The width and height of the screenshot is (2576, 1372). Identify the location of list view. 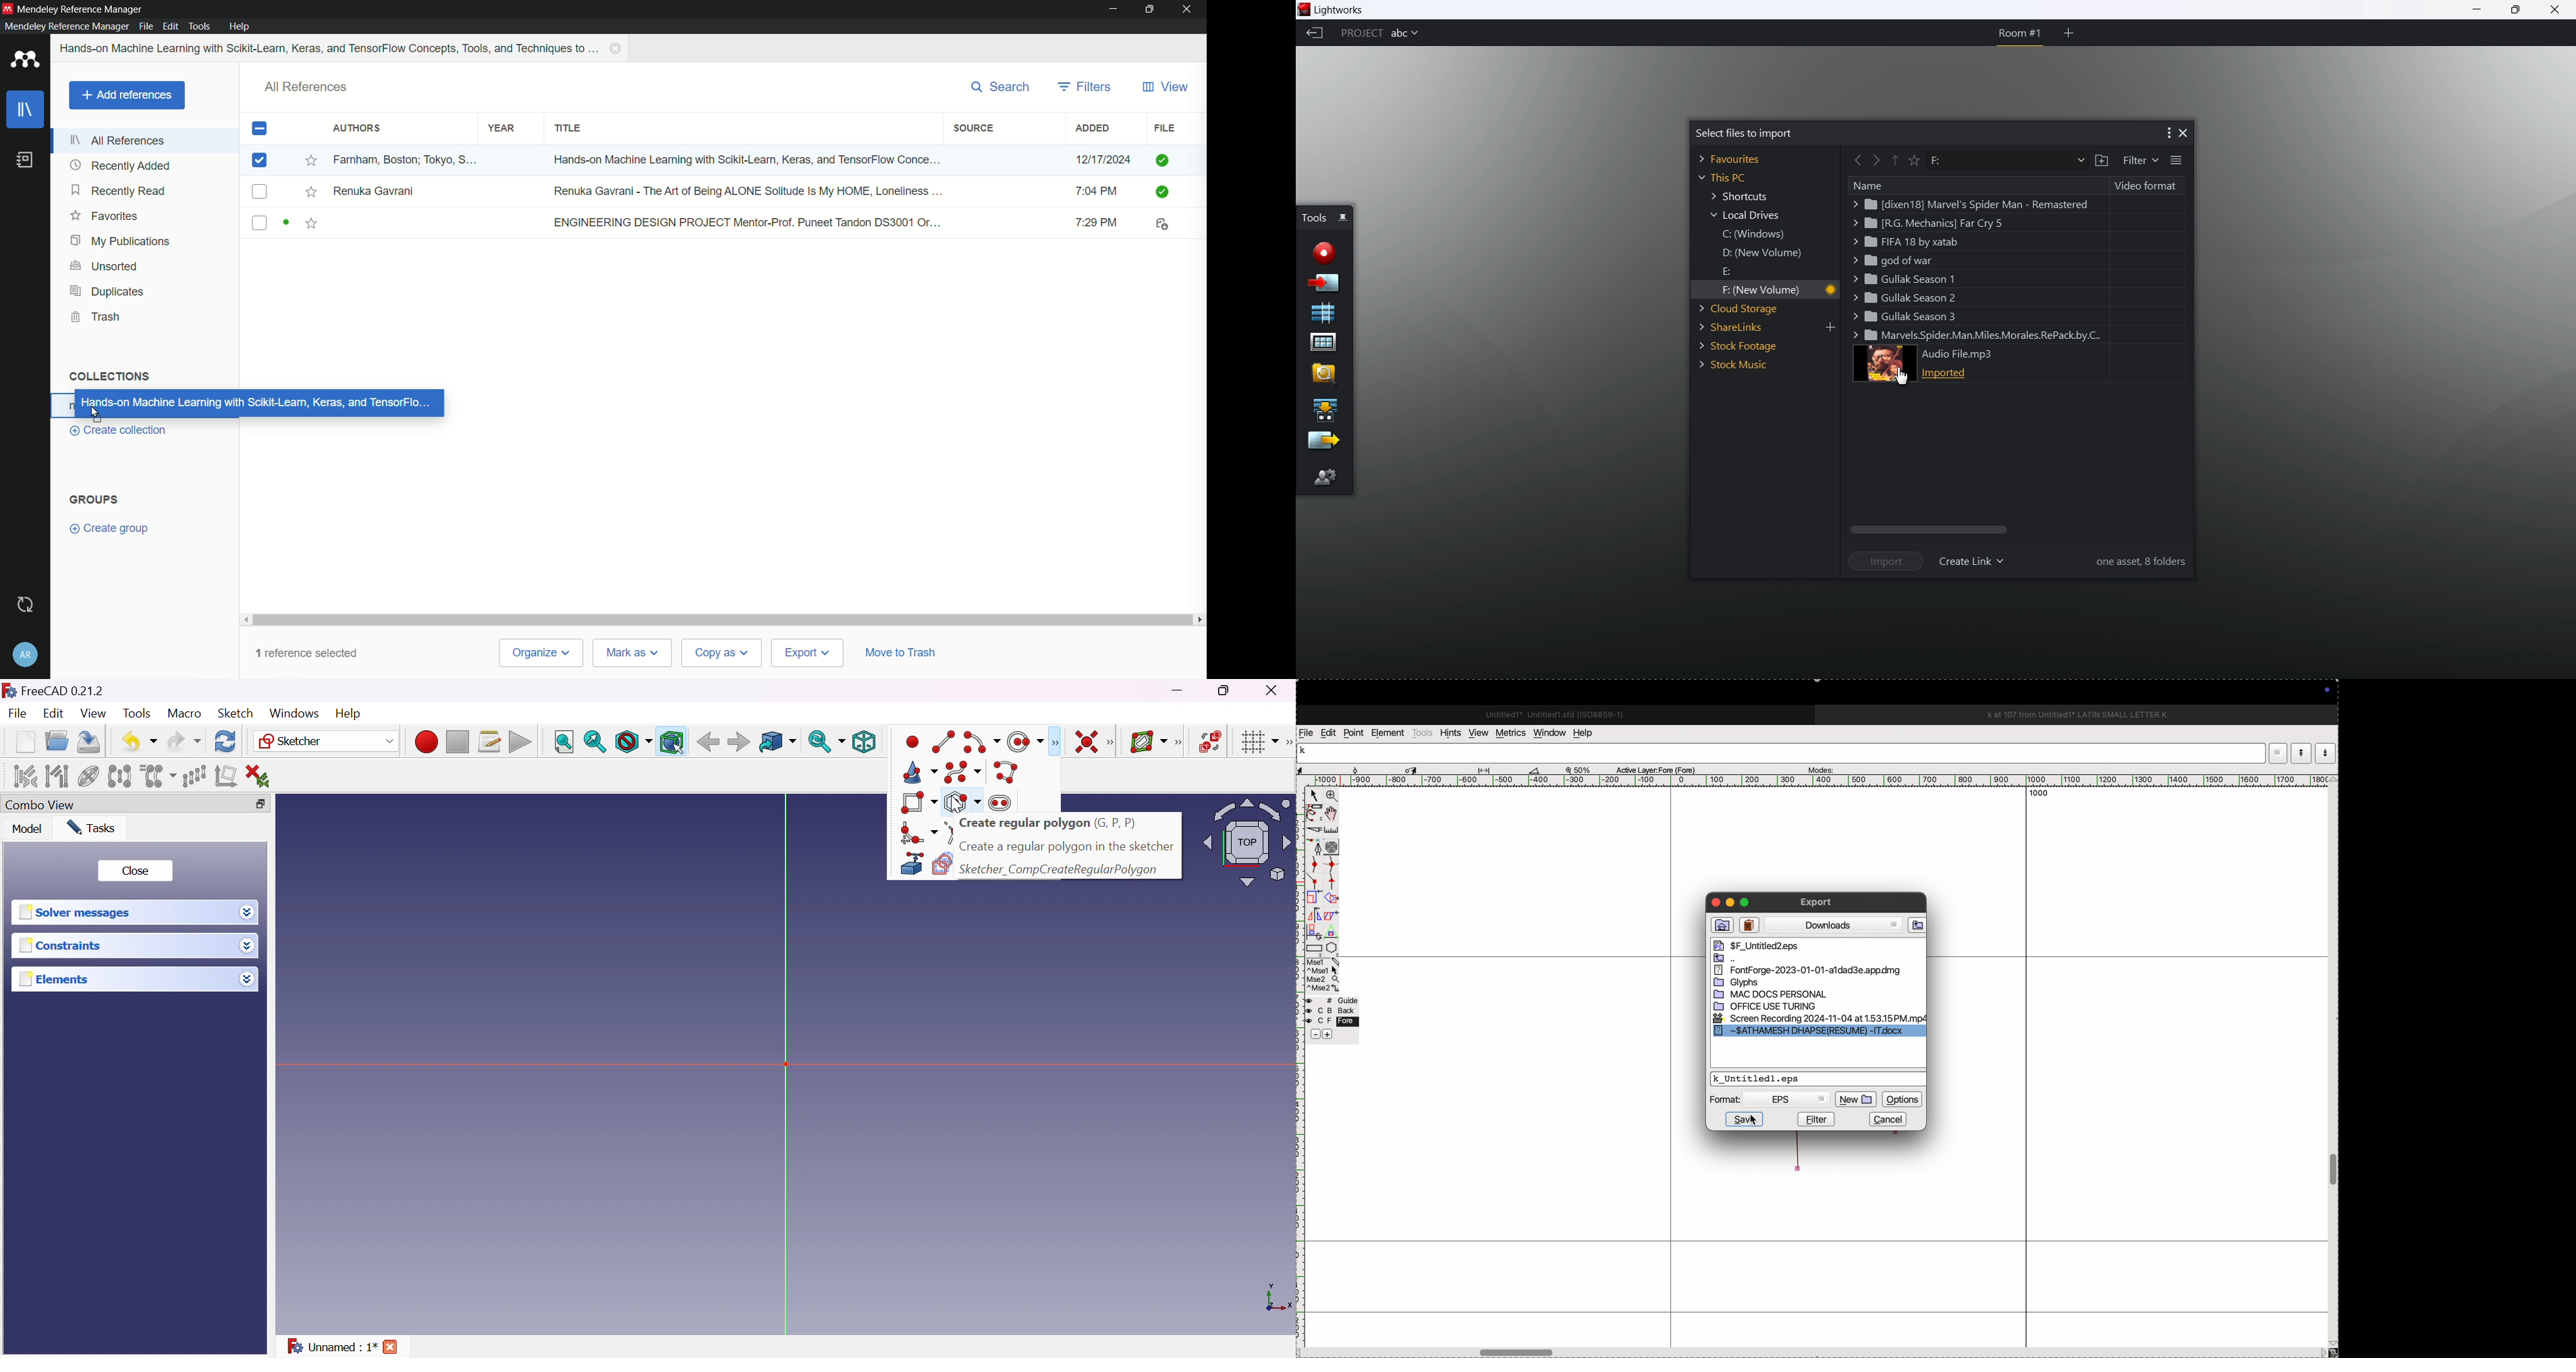
(2178, 161).